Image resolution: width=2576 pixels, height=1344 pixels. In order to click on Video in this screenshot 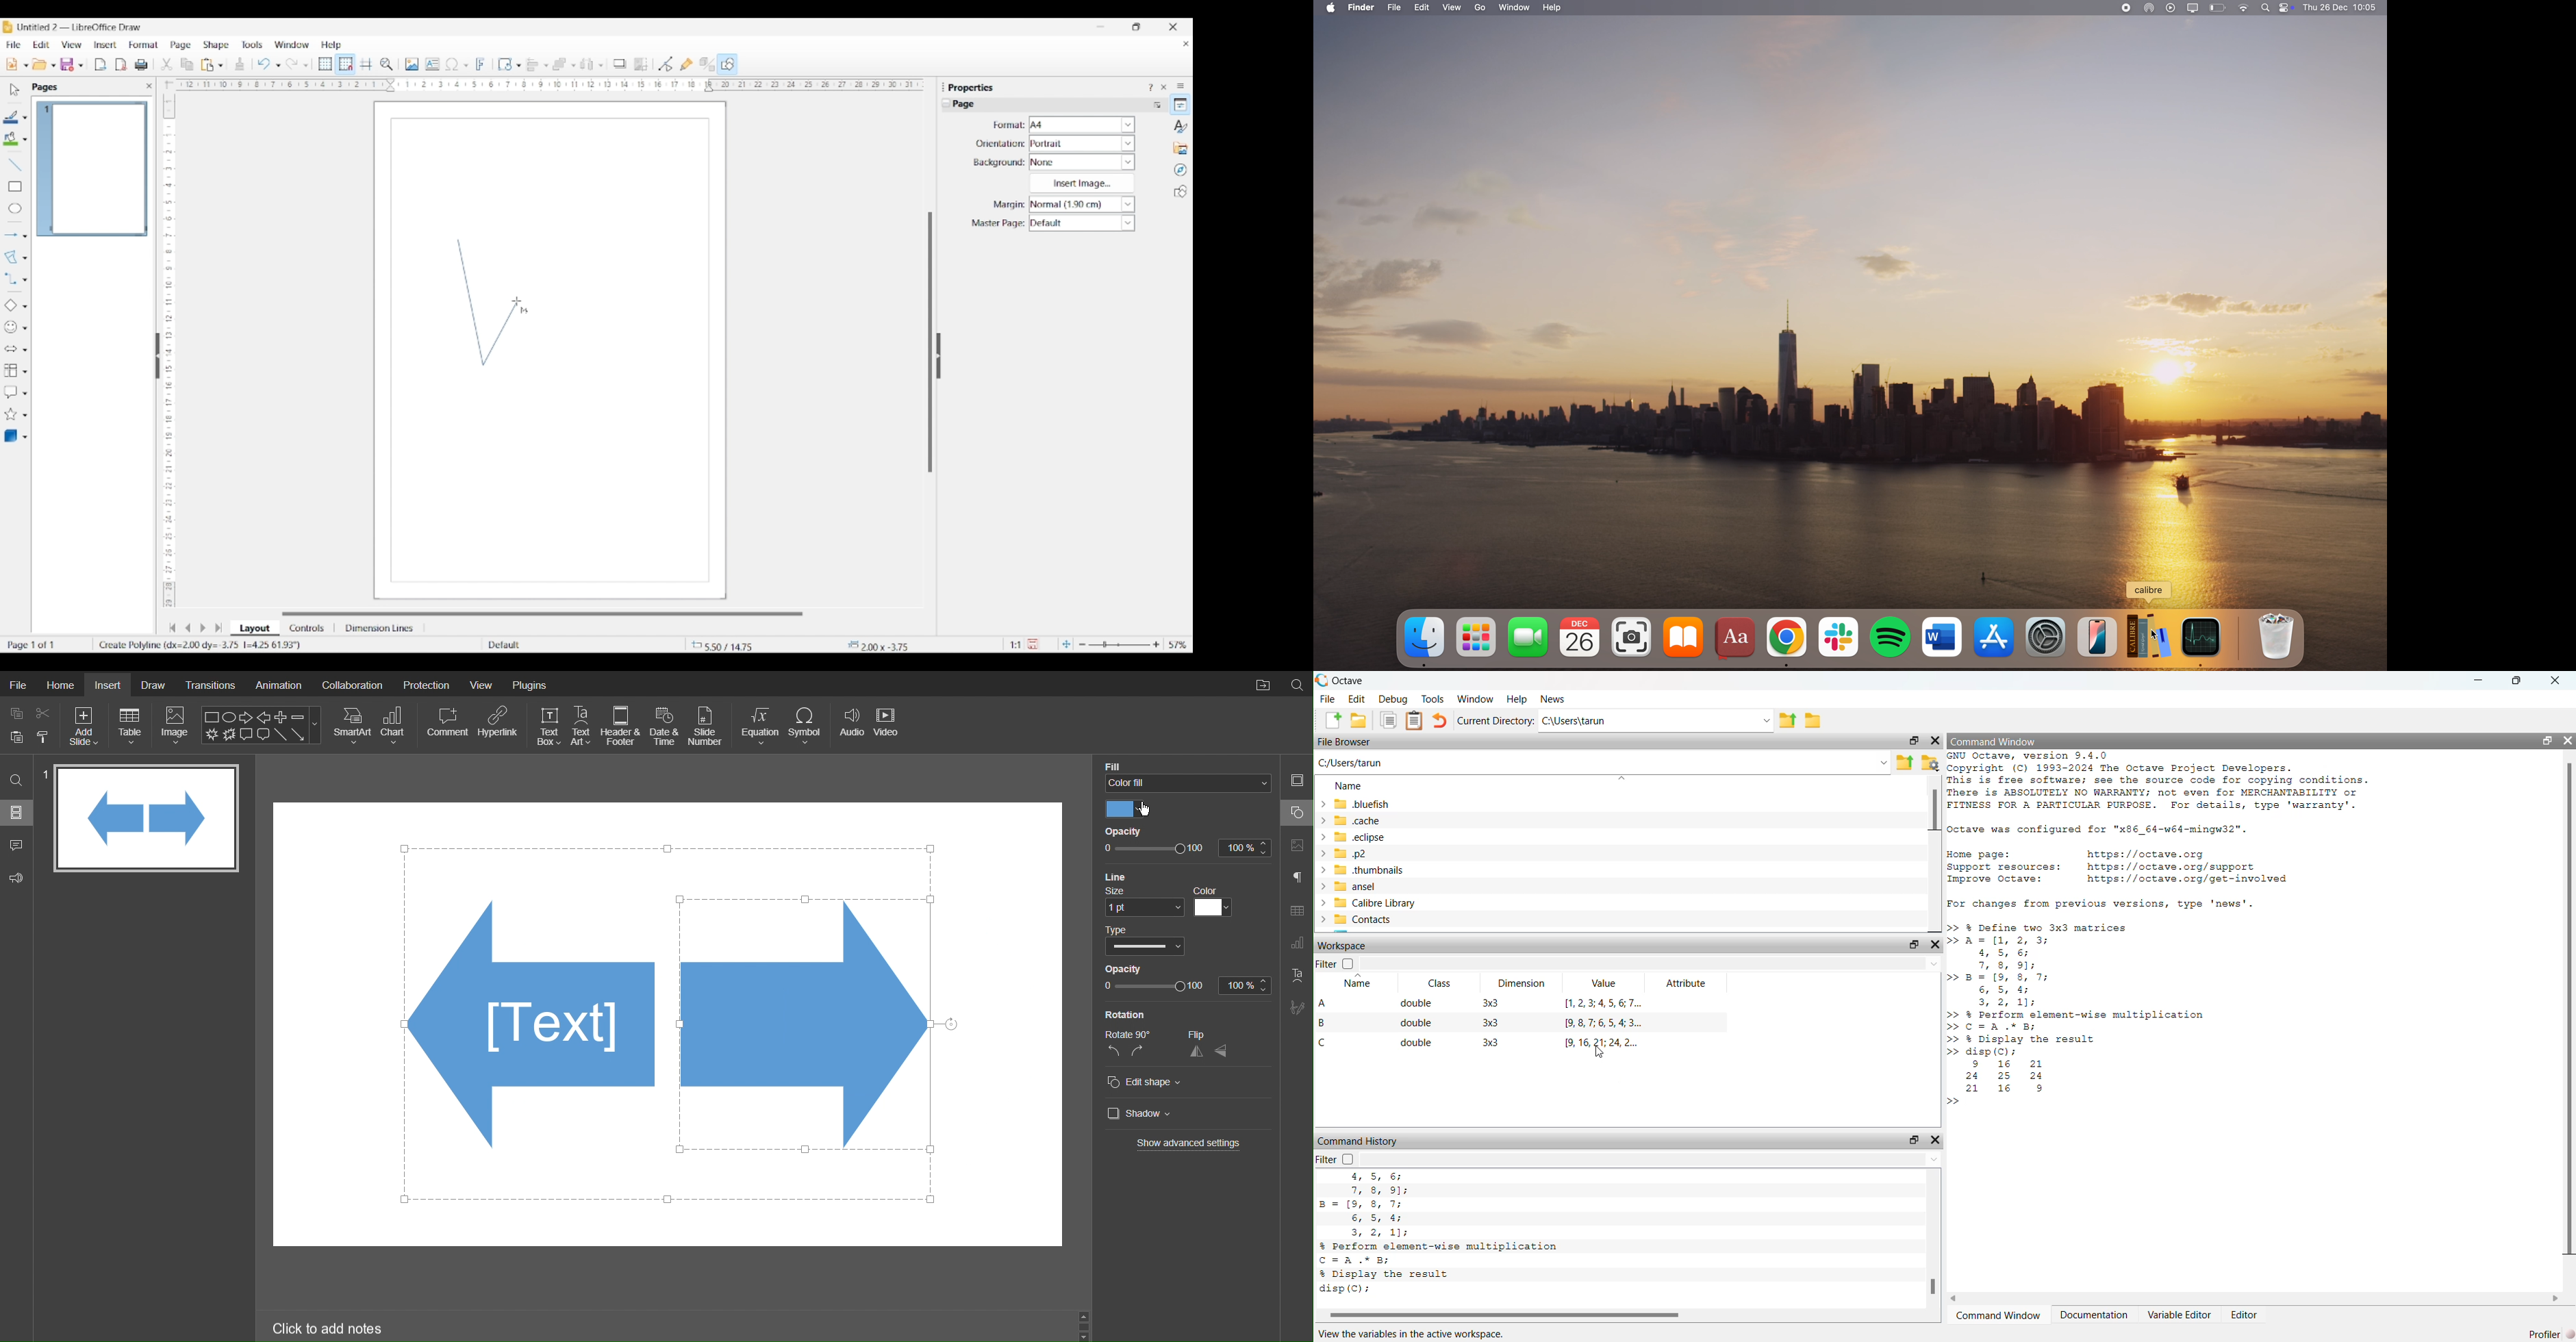, I will do `click(888, 726)`.